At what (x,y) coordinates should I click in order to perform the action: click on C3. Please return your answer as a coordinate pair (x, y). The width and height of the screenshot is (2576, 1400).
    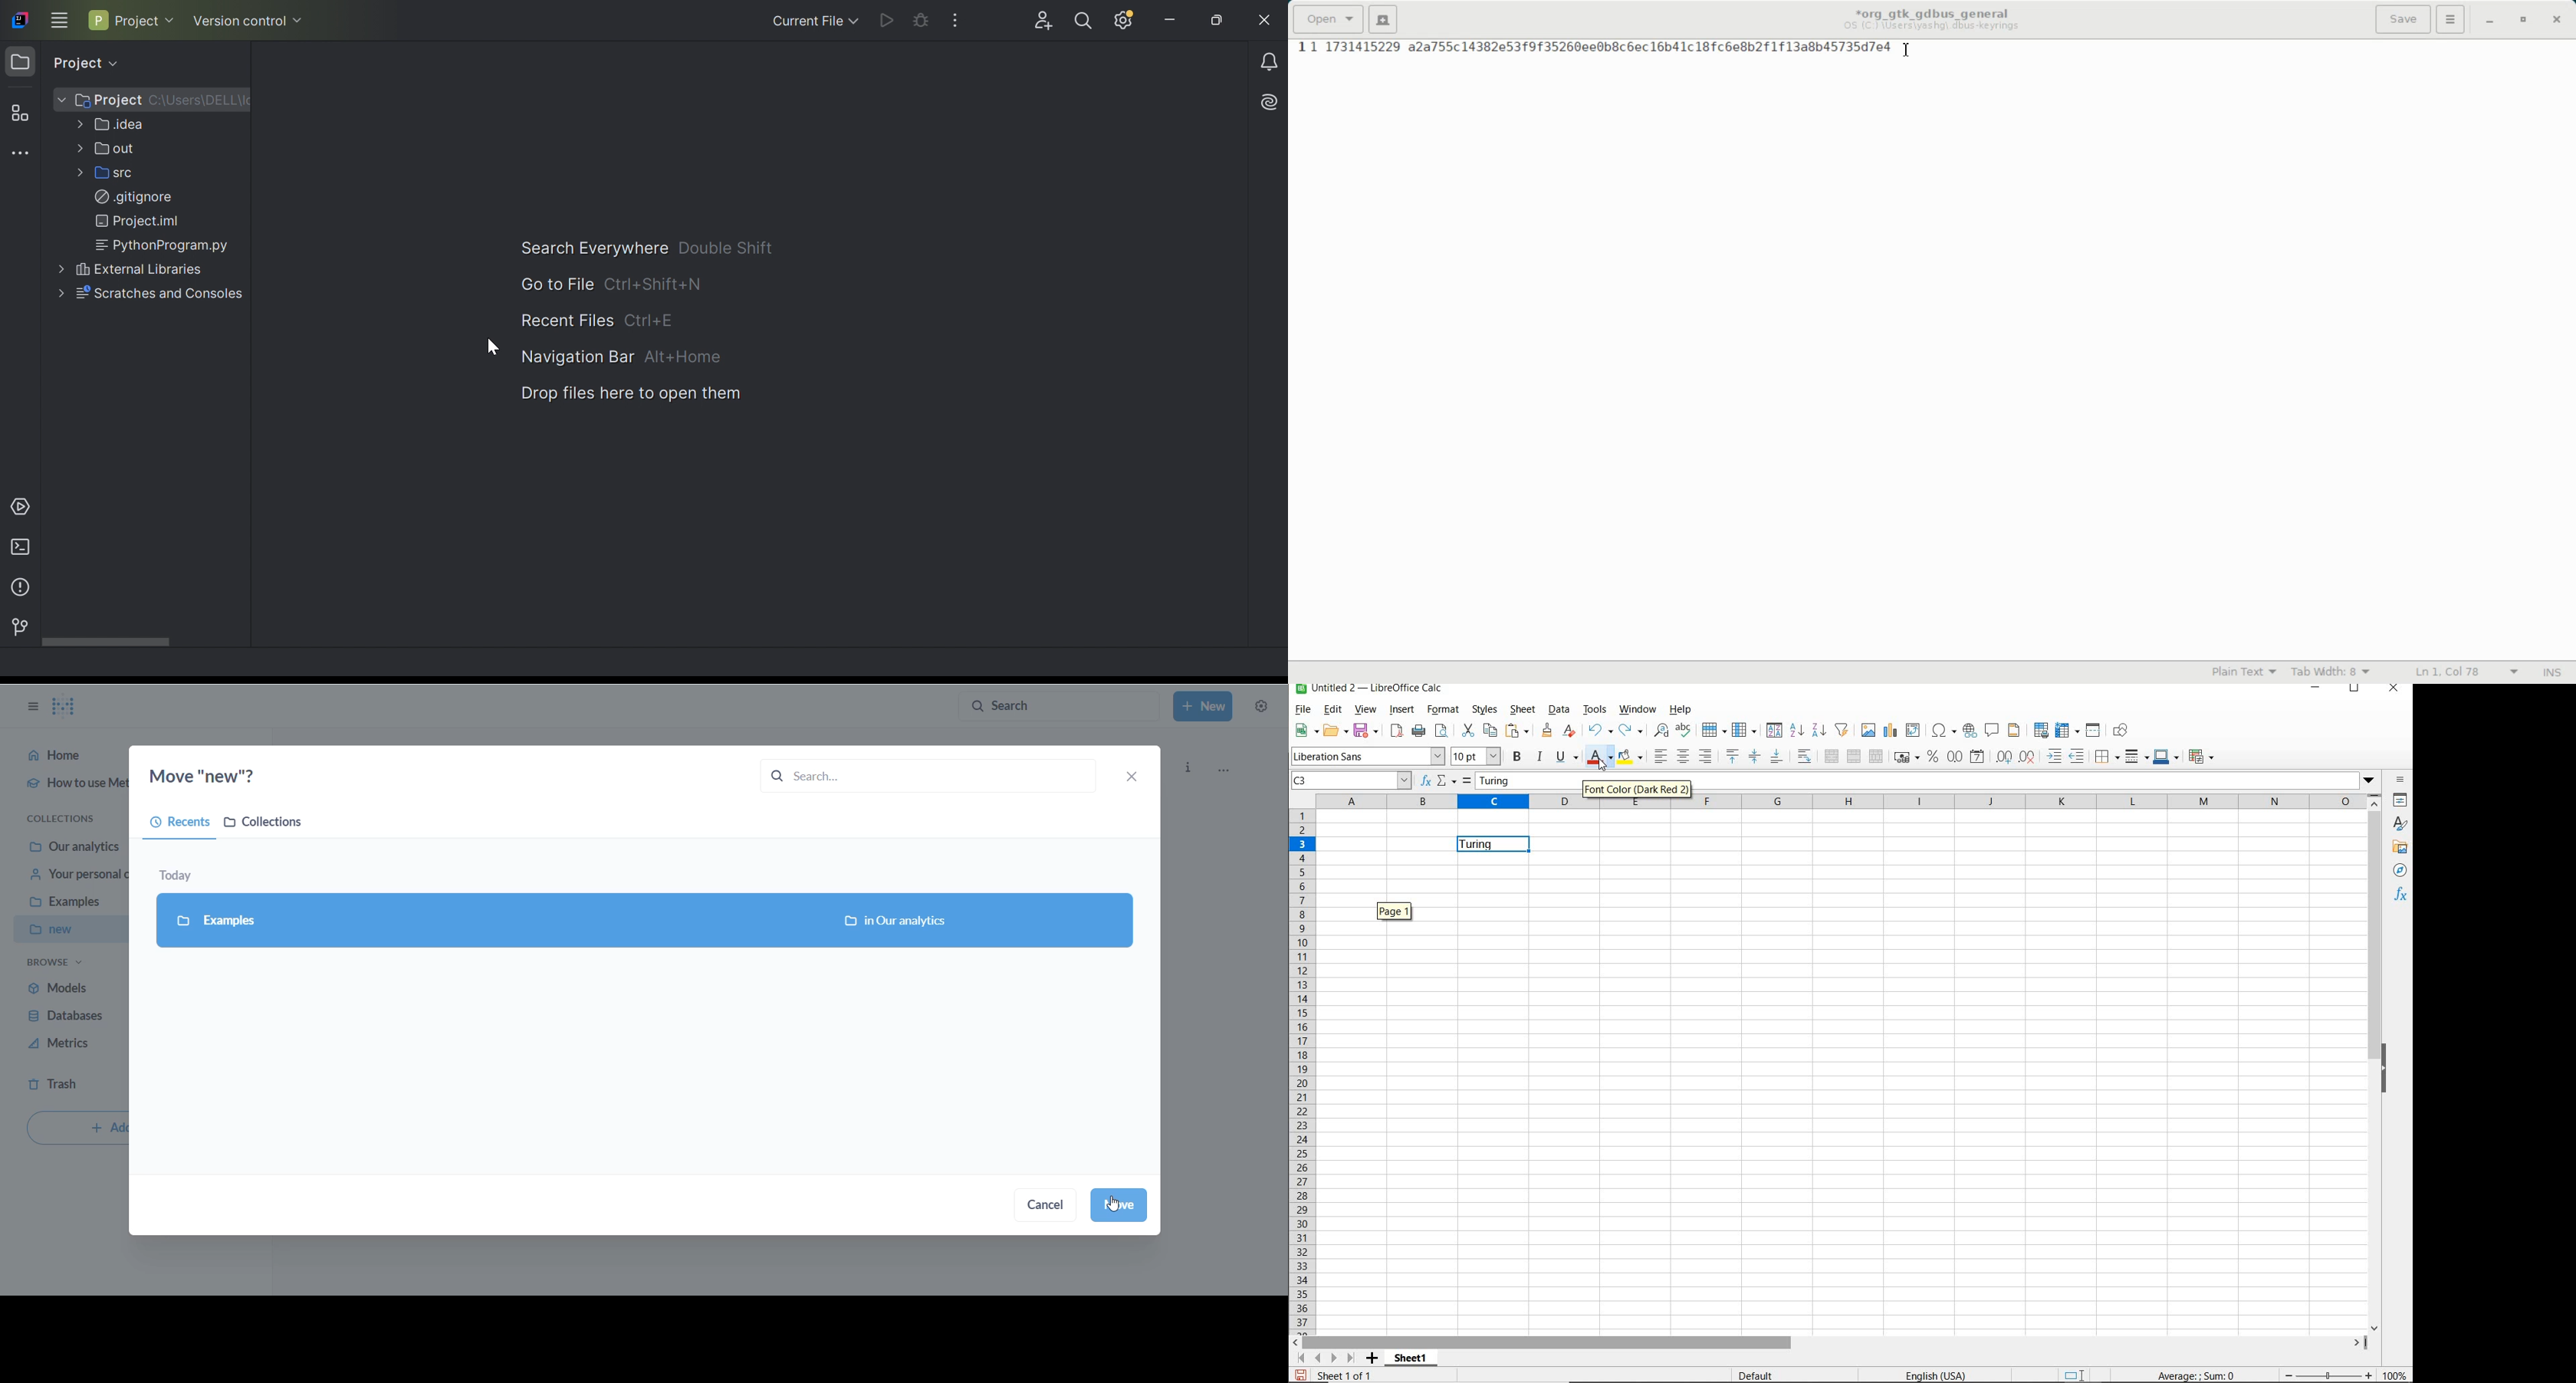
    Looking at the image, I should click on (1352, 781).